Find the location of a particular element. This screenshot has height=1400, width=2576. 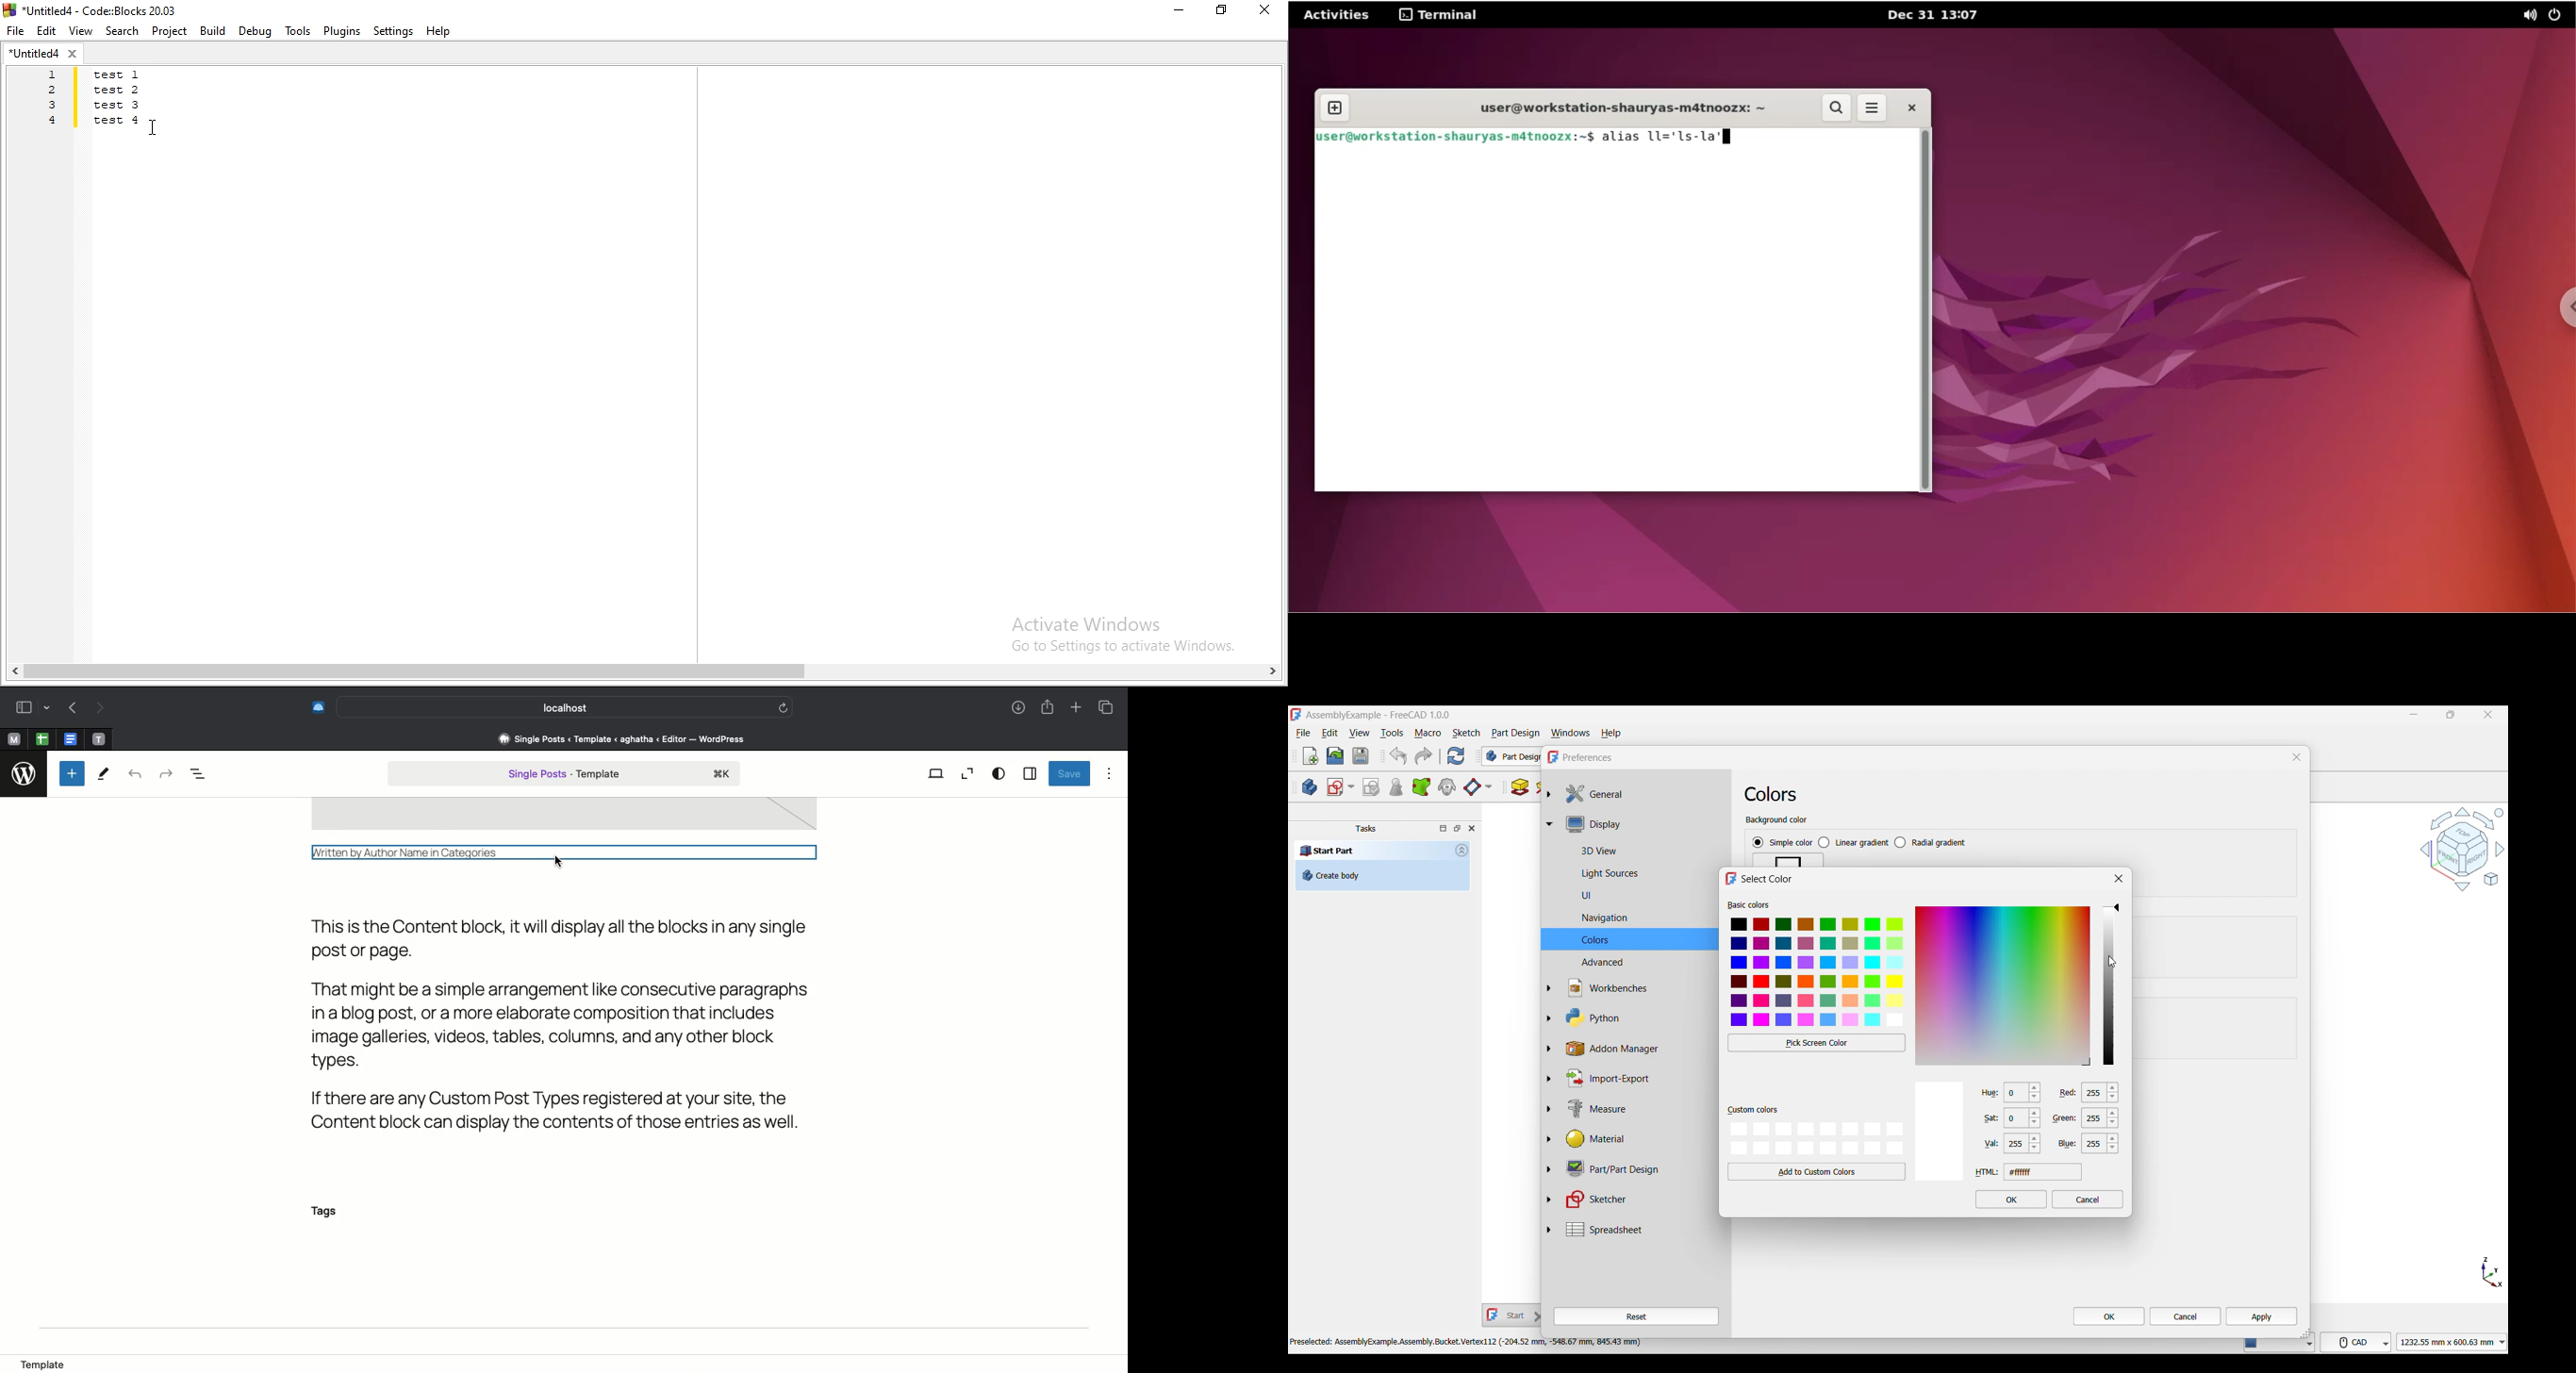

Apply is located at coordinates (2262, 1316).